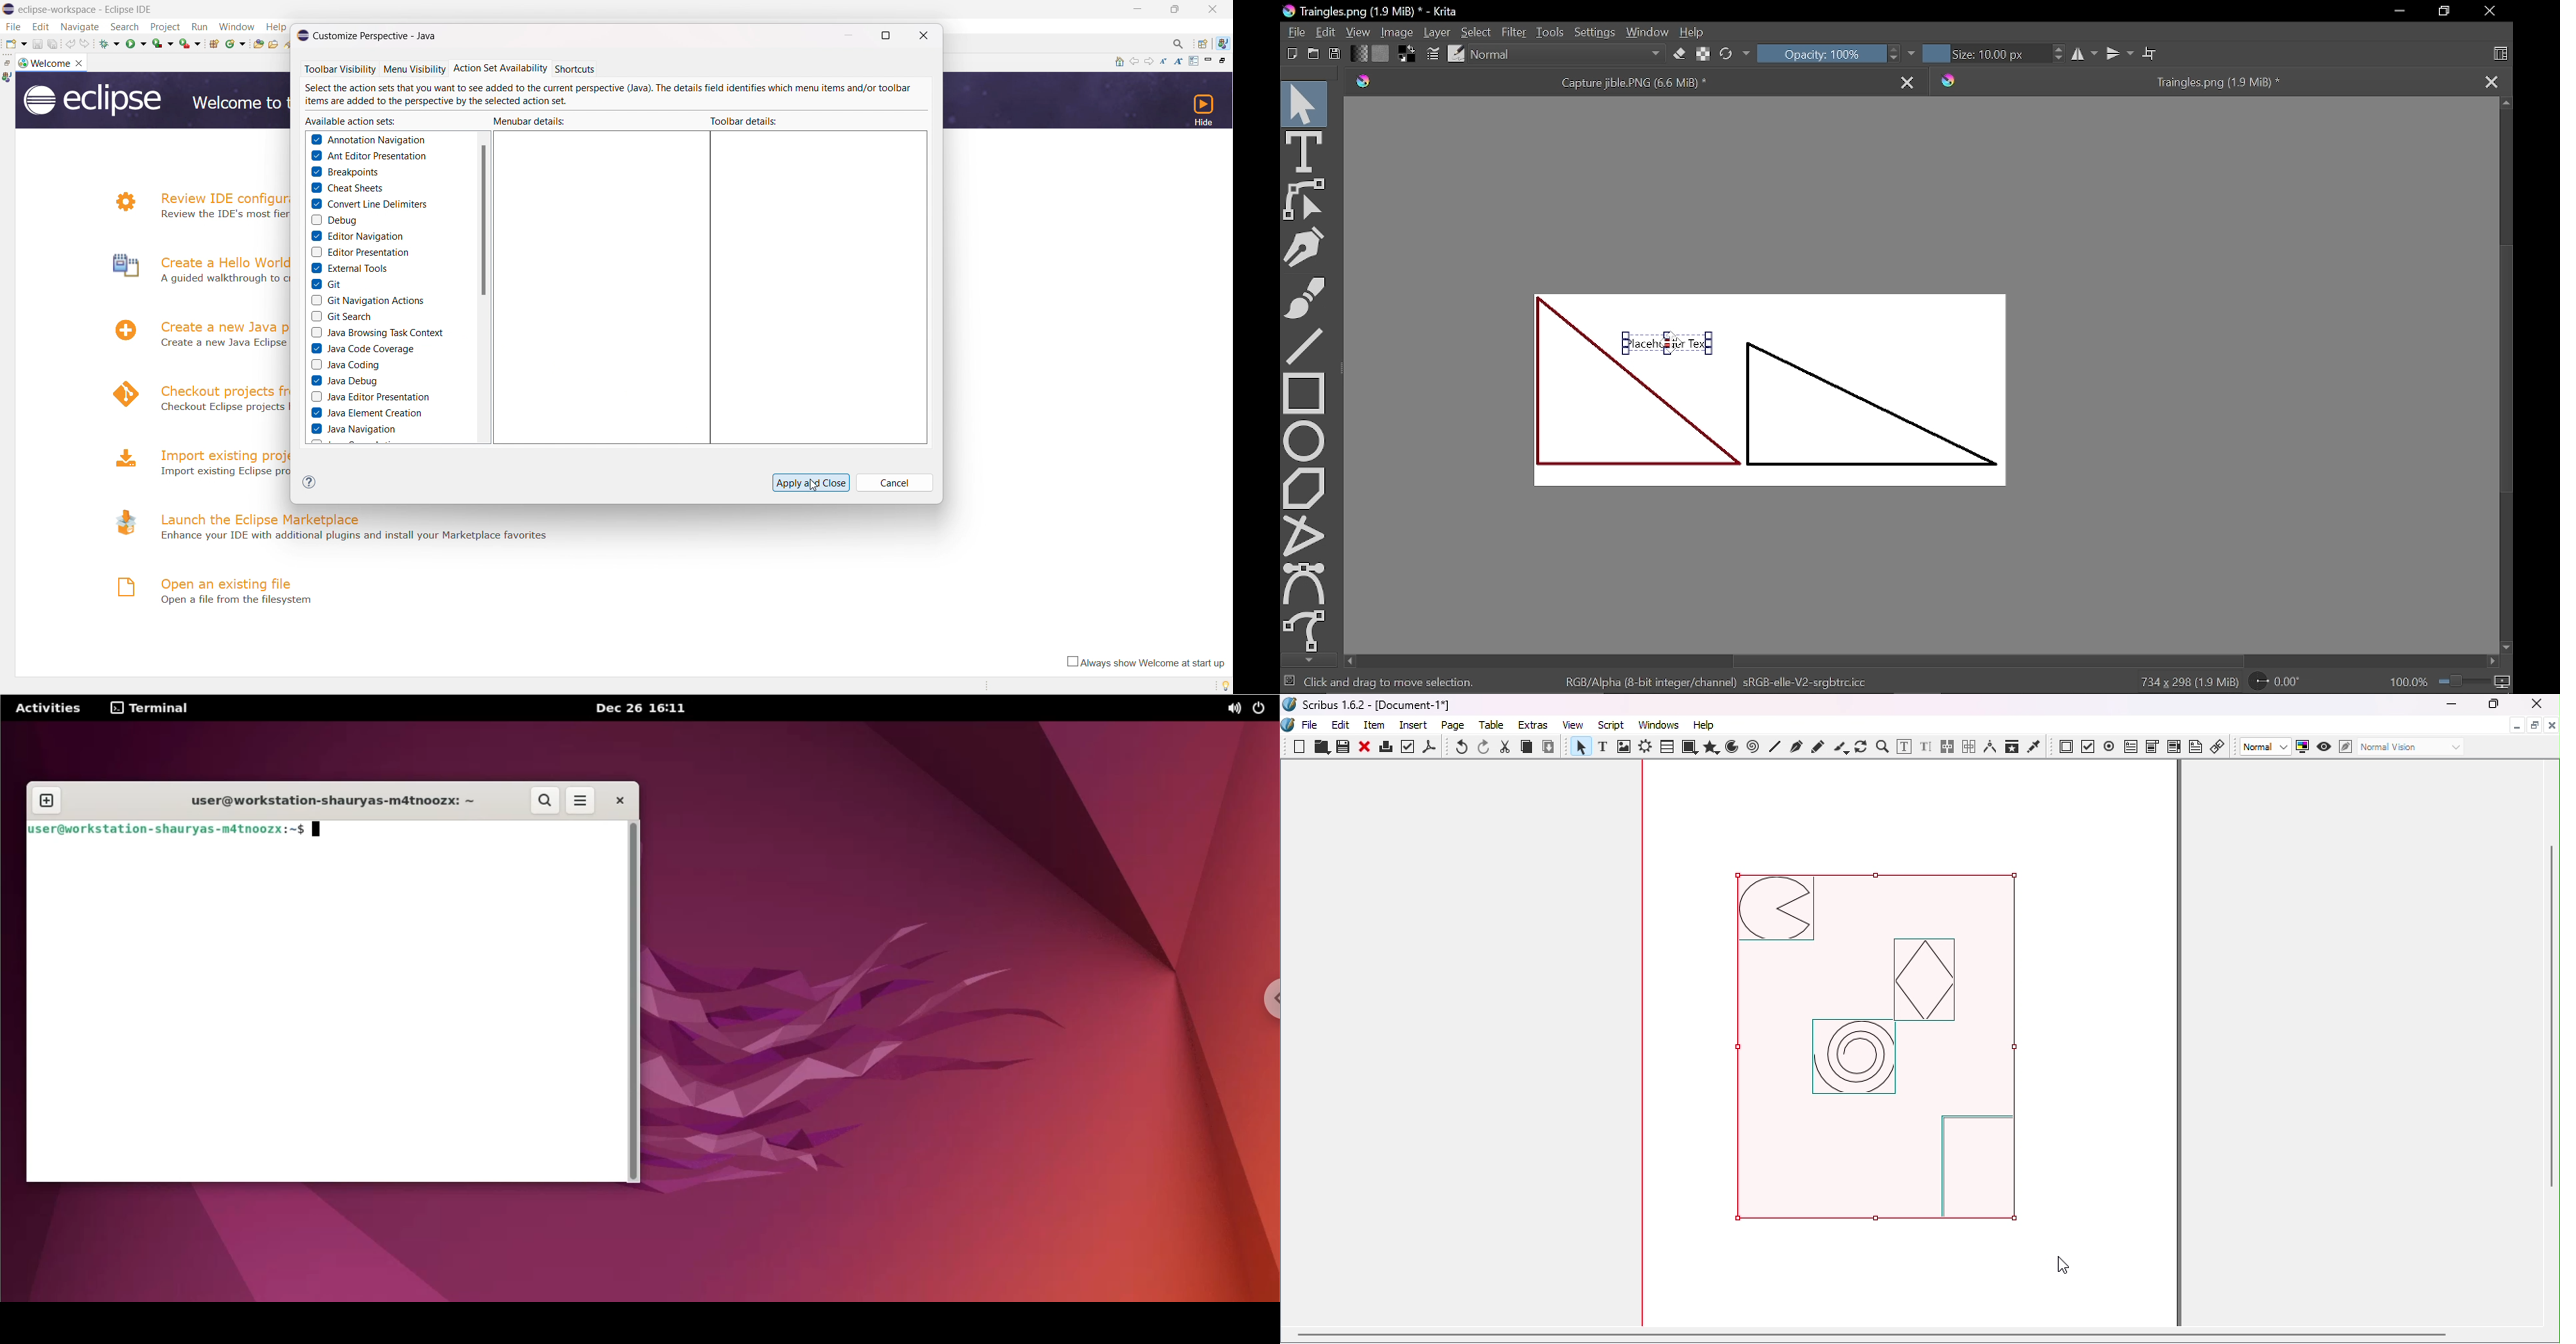 The width and height of the screenshot is (2576, 1344). What do you see at coordinates (235, 44) in the screenshot?
I see `new java class` at bounding box center [235, 44].